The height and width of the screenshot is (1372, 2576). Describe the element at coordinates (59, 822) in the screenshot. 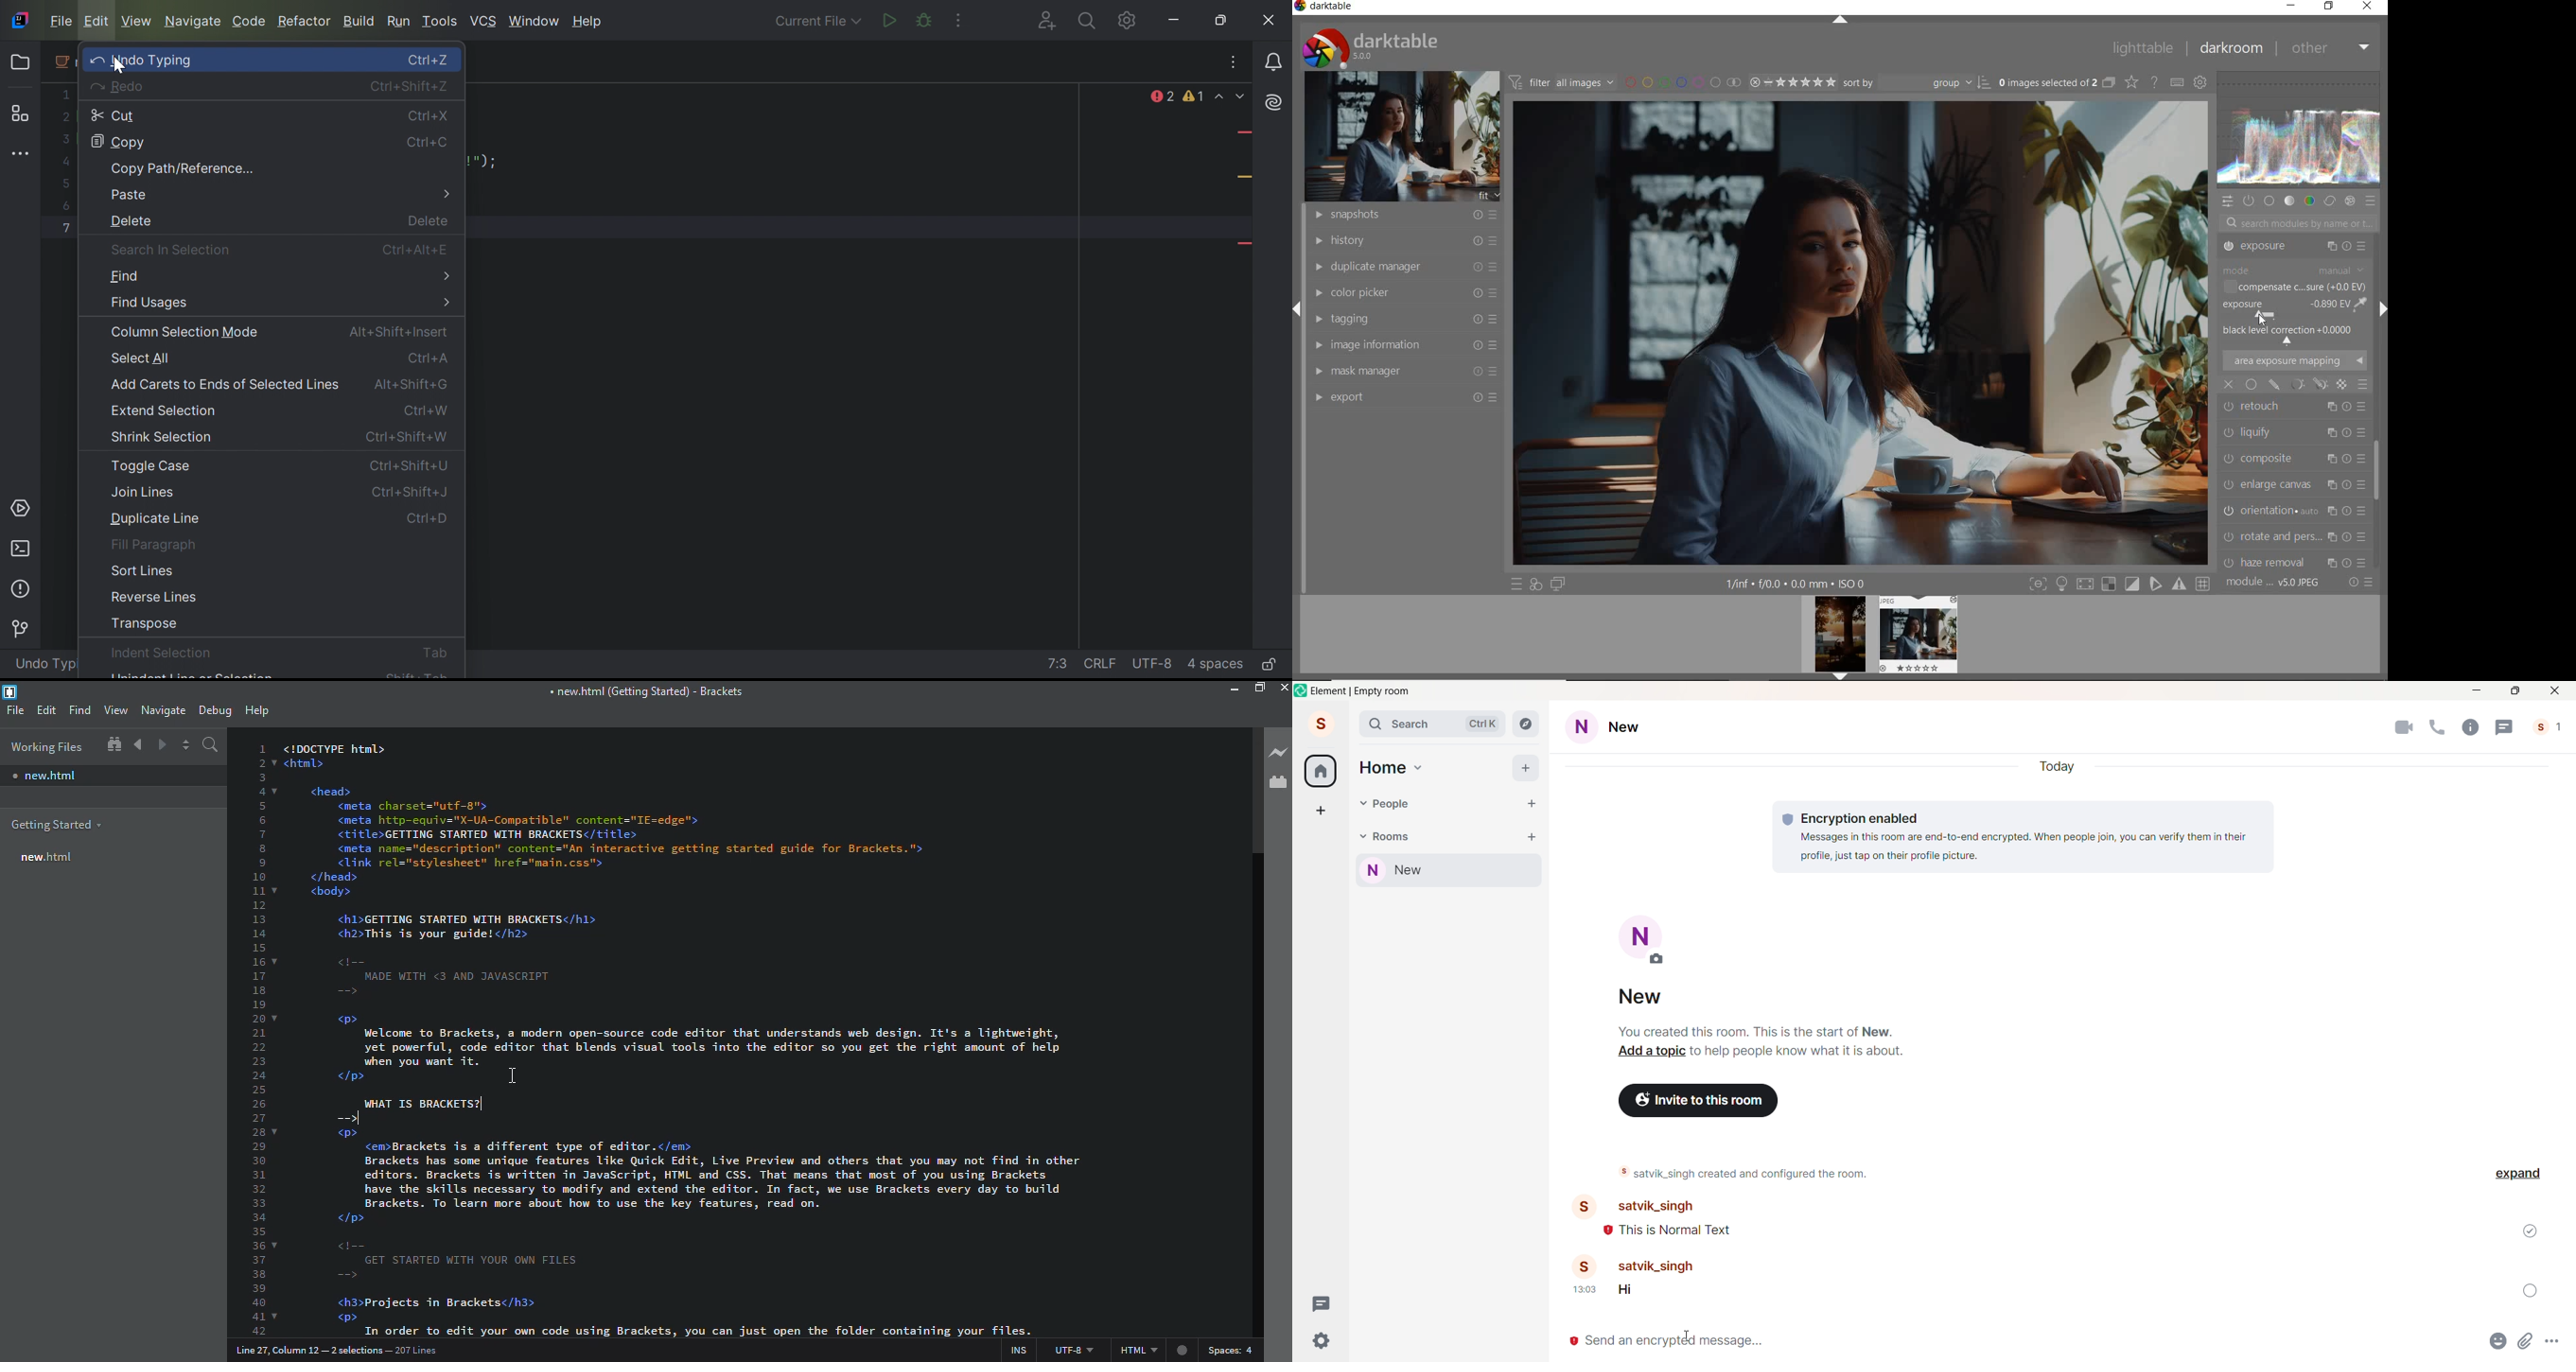

I see `getting started` at that location.